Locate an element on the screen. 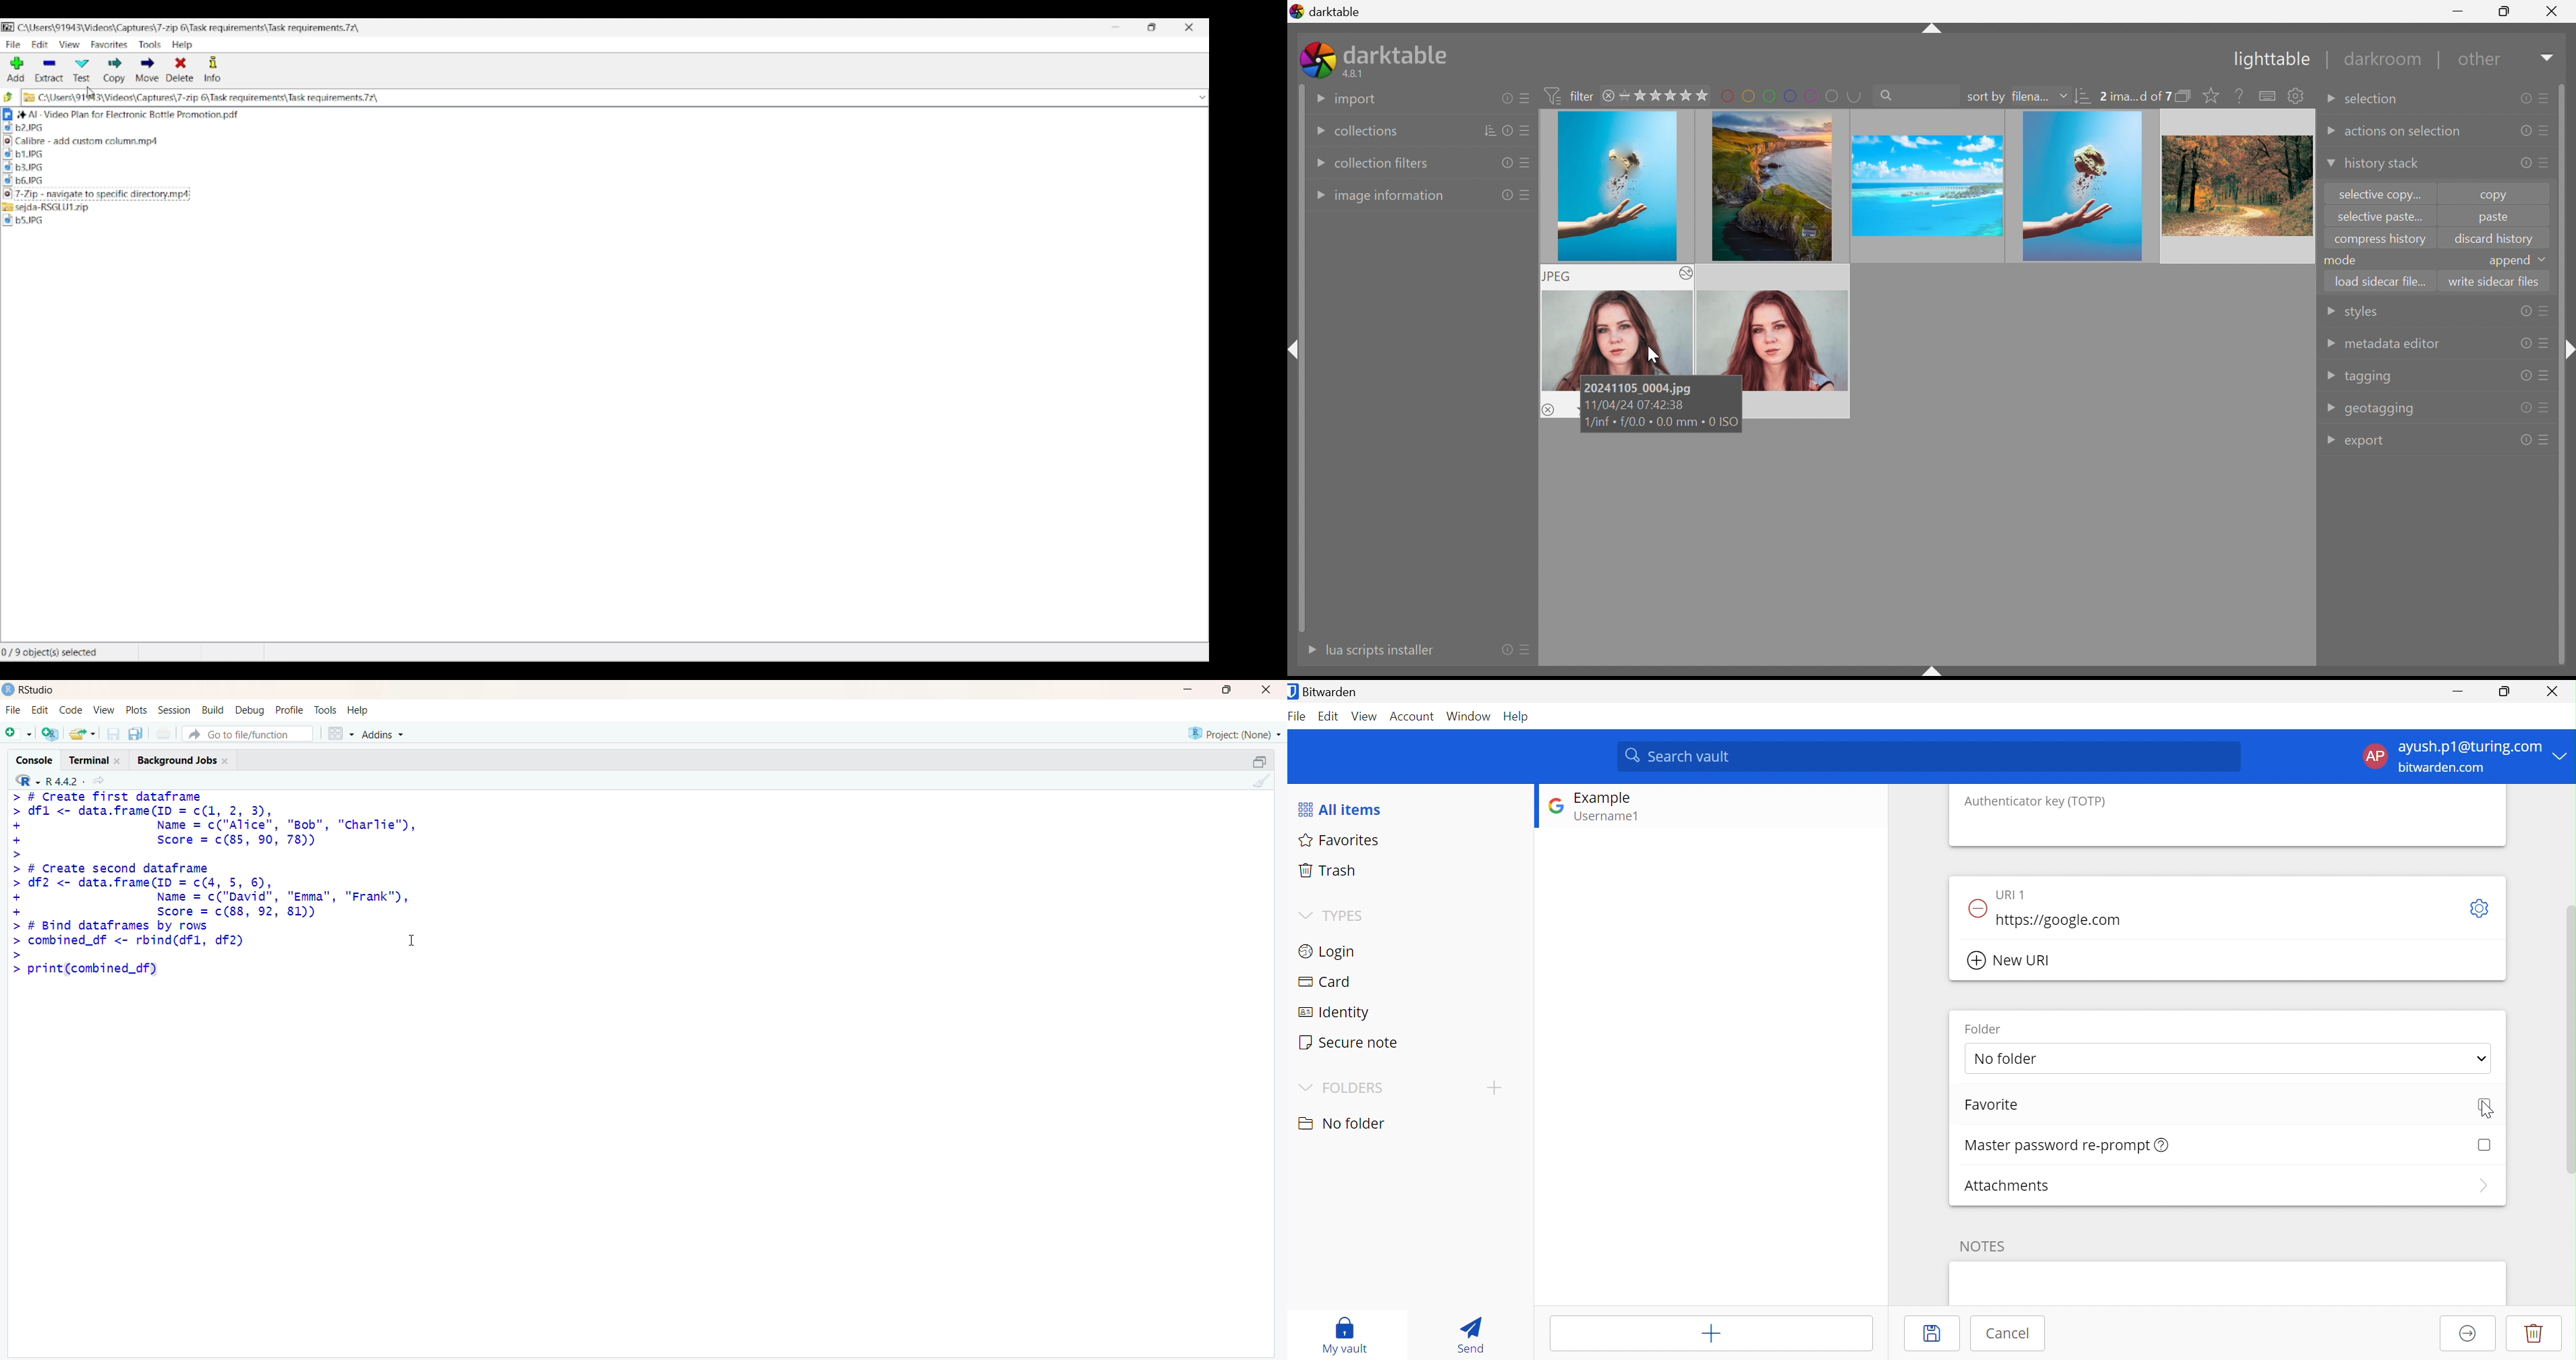  actions on selection is located at coordinates (2404, 132).